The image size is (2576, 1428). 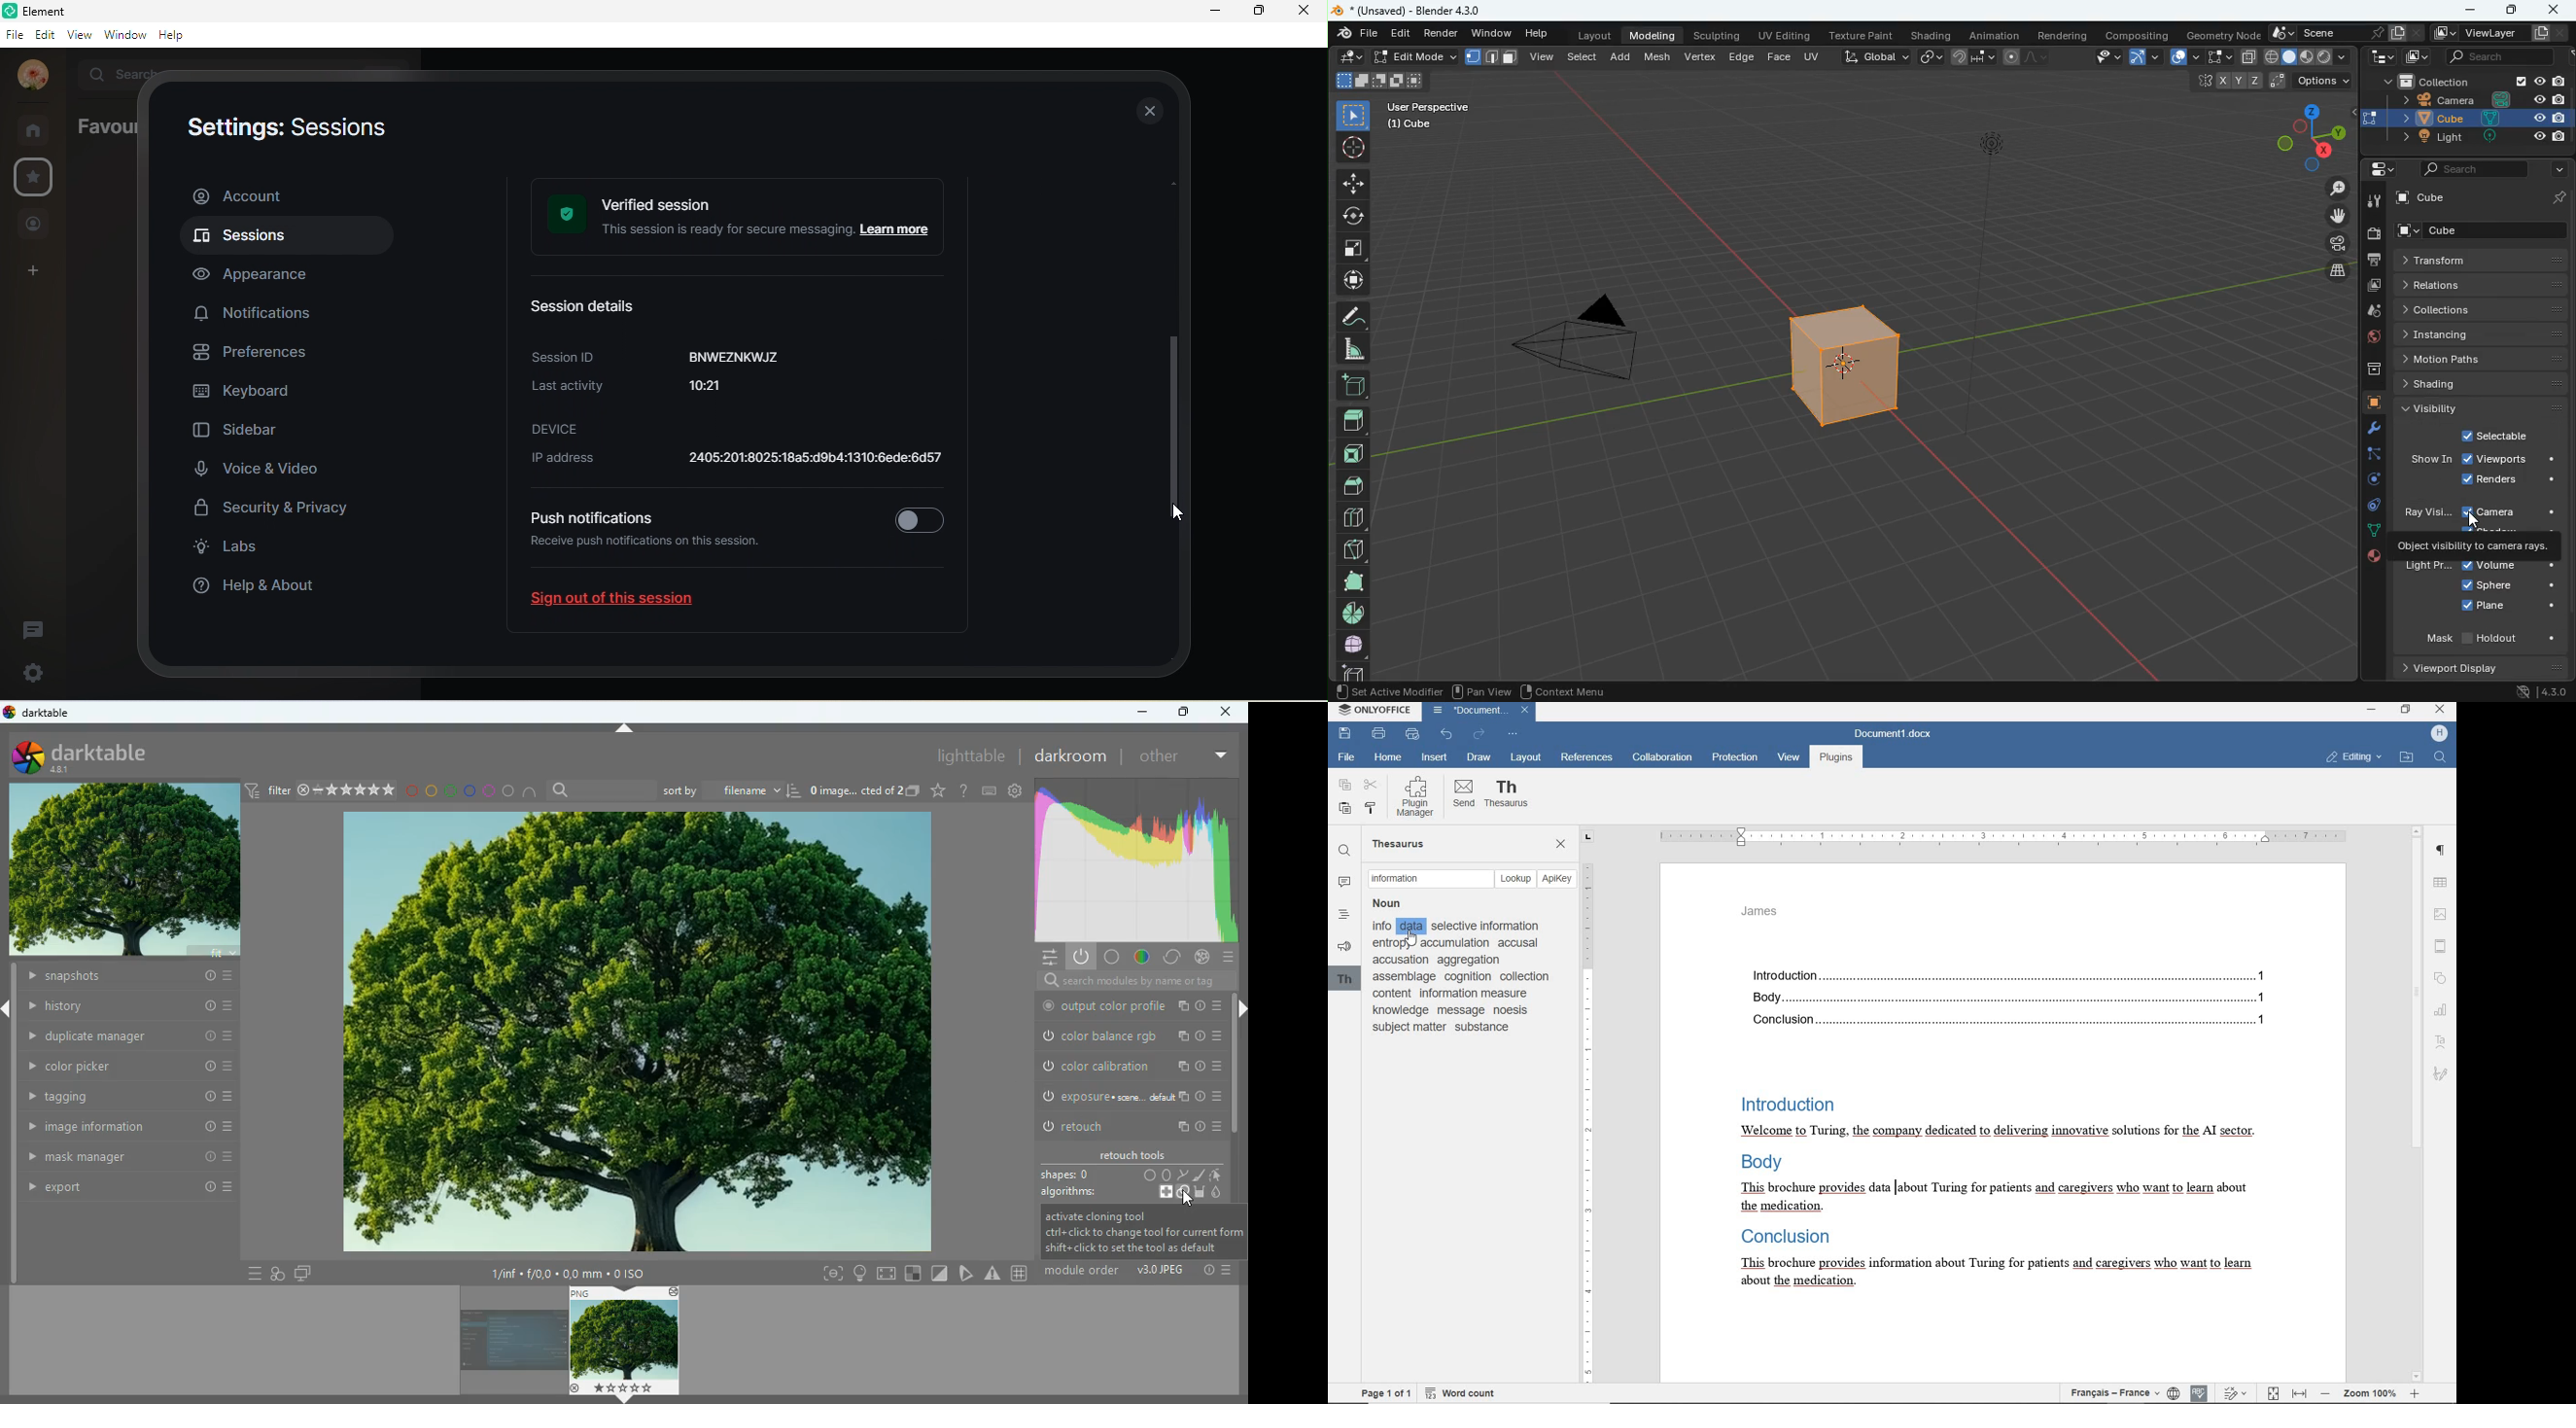 What do you see at coordinates (2365, 369) in the screenshot?
I see `archive` at bounding box center [2365, 369].